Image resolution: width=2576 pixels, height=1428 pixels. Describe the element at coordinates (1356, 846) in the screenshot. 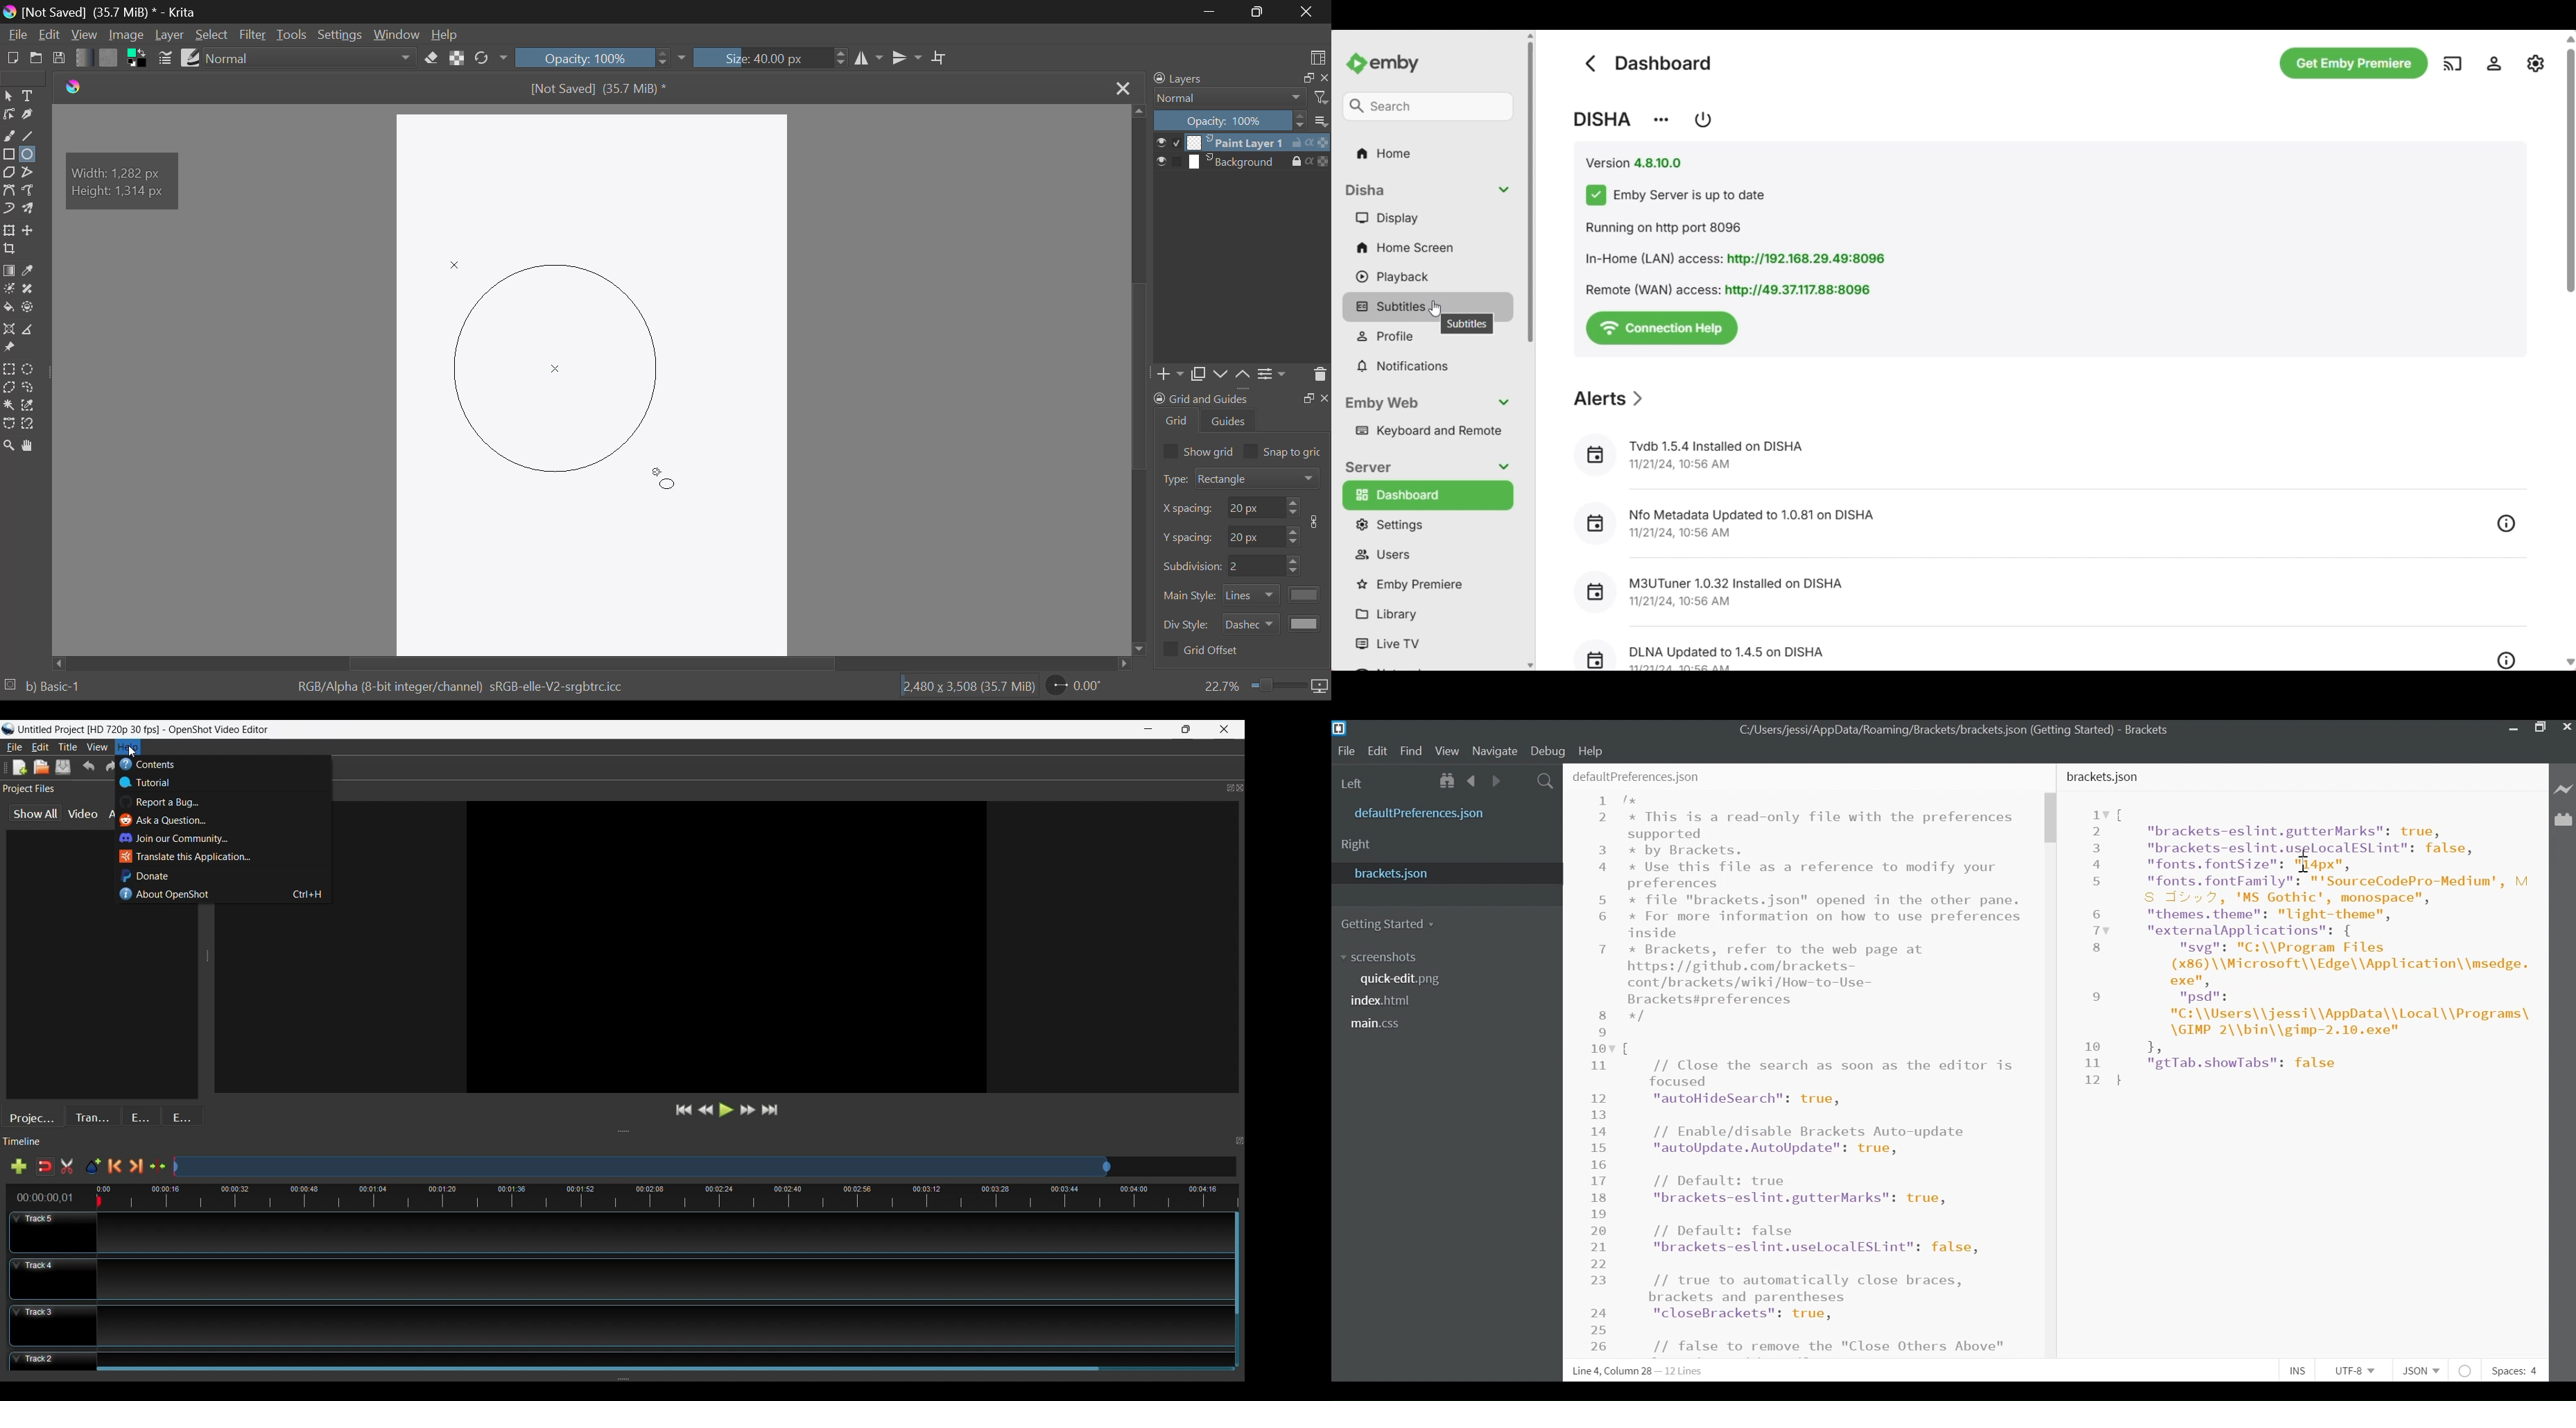

I see `Right` at that location.